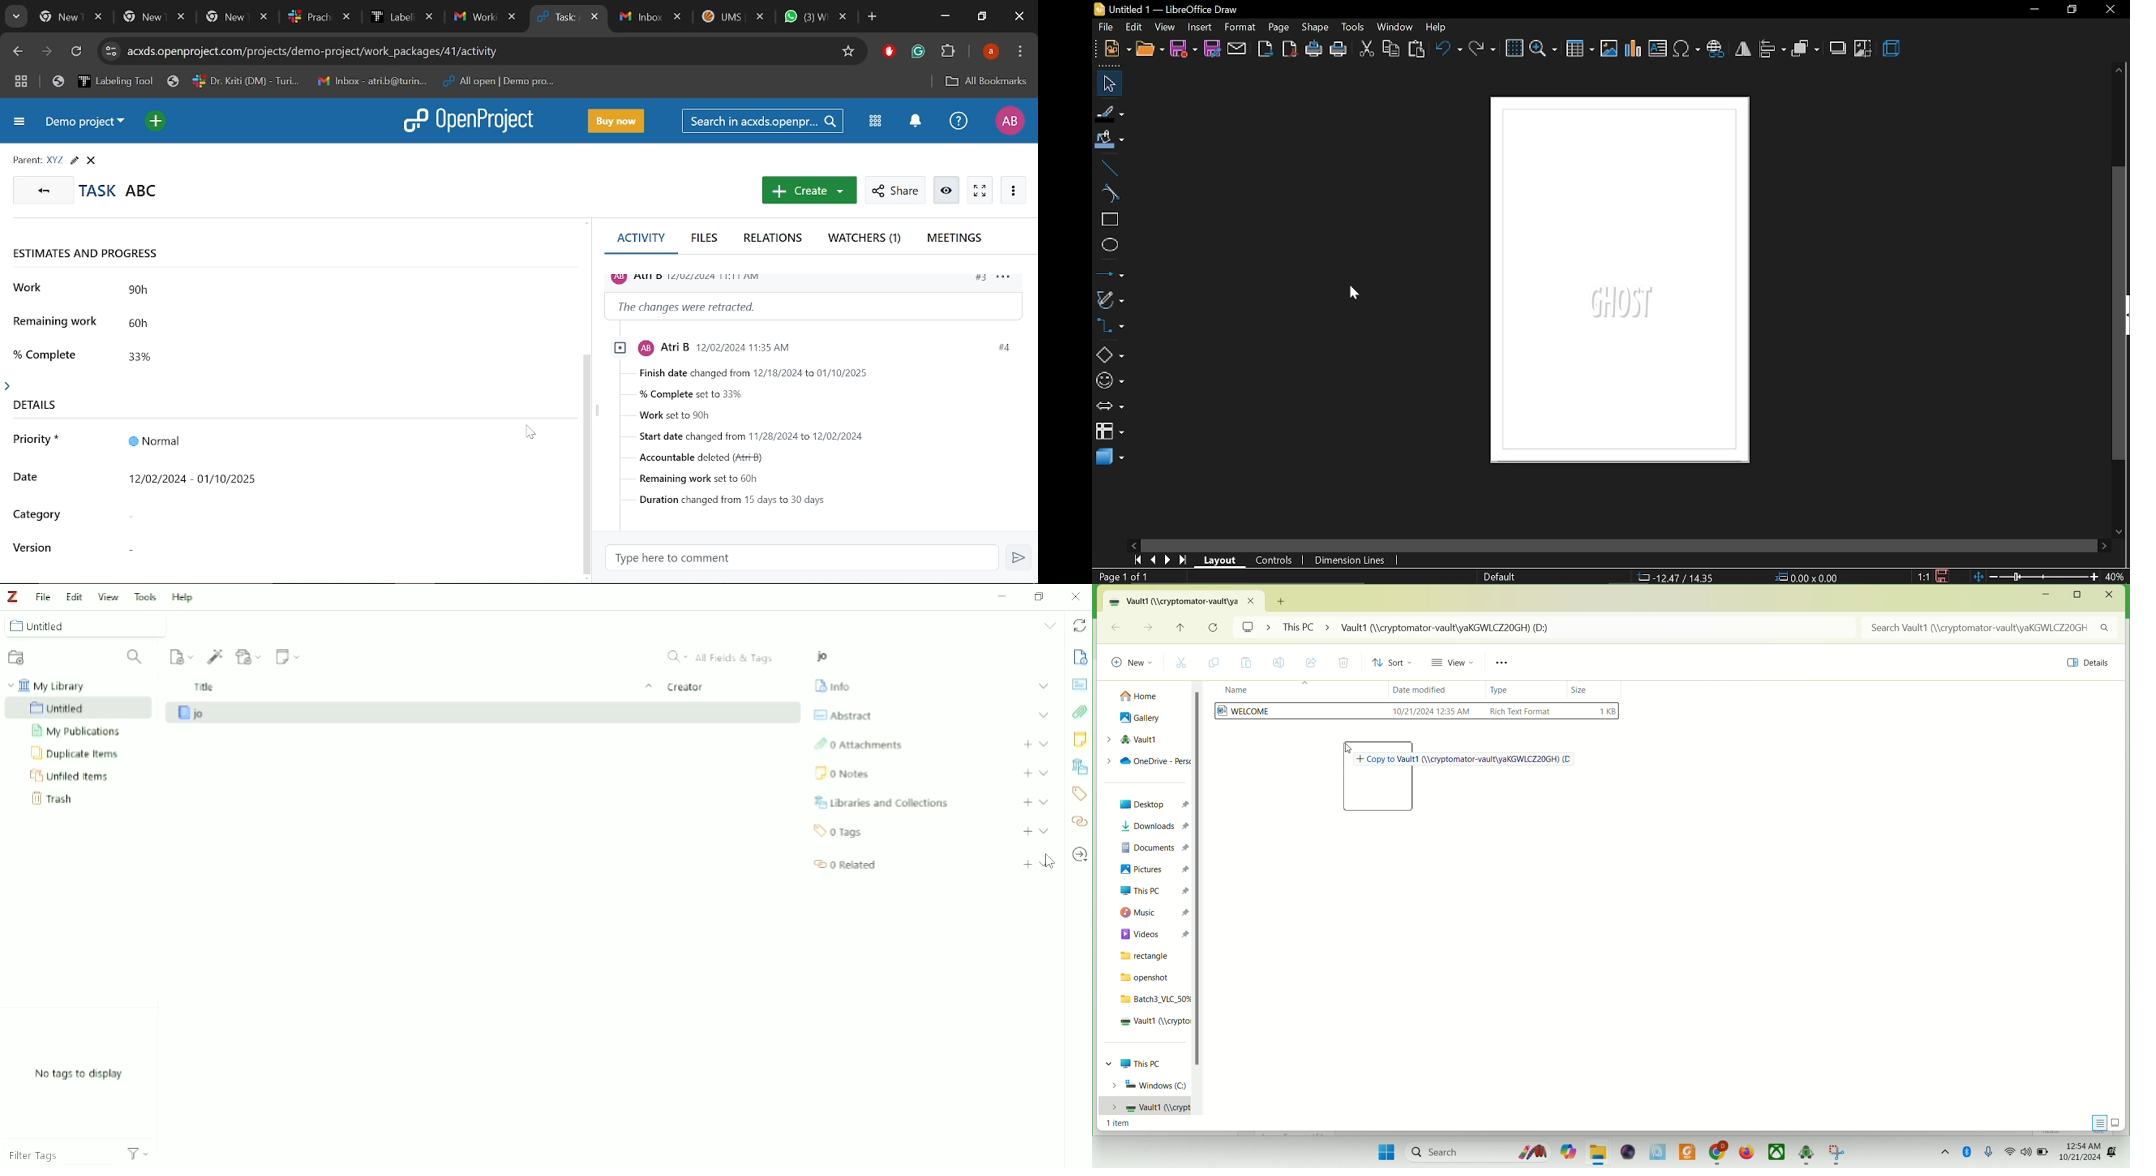  Describe the element at coordinates (71, 775) in the screenshot. I see `Unfiled Items` at that location.